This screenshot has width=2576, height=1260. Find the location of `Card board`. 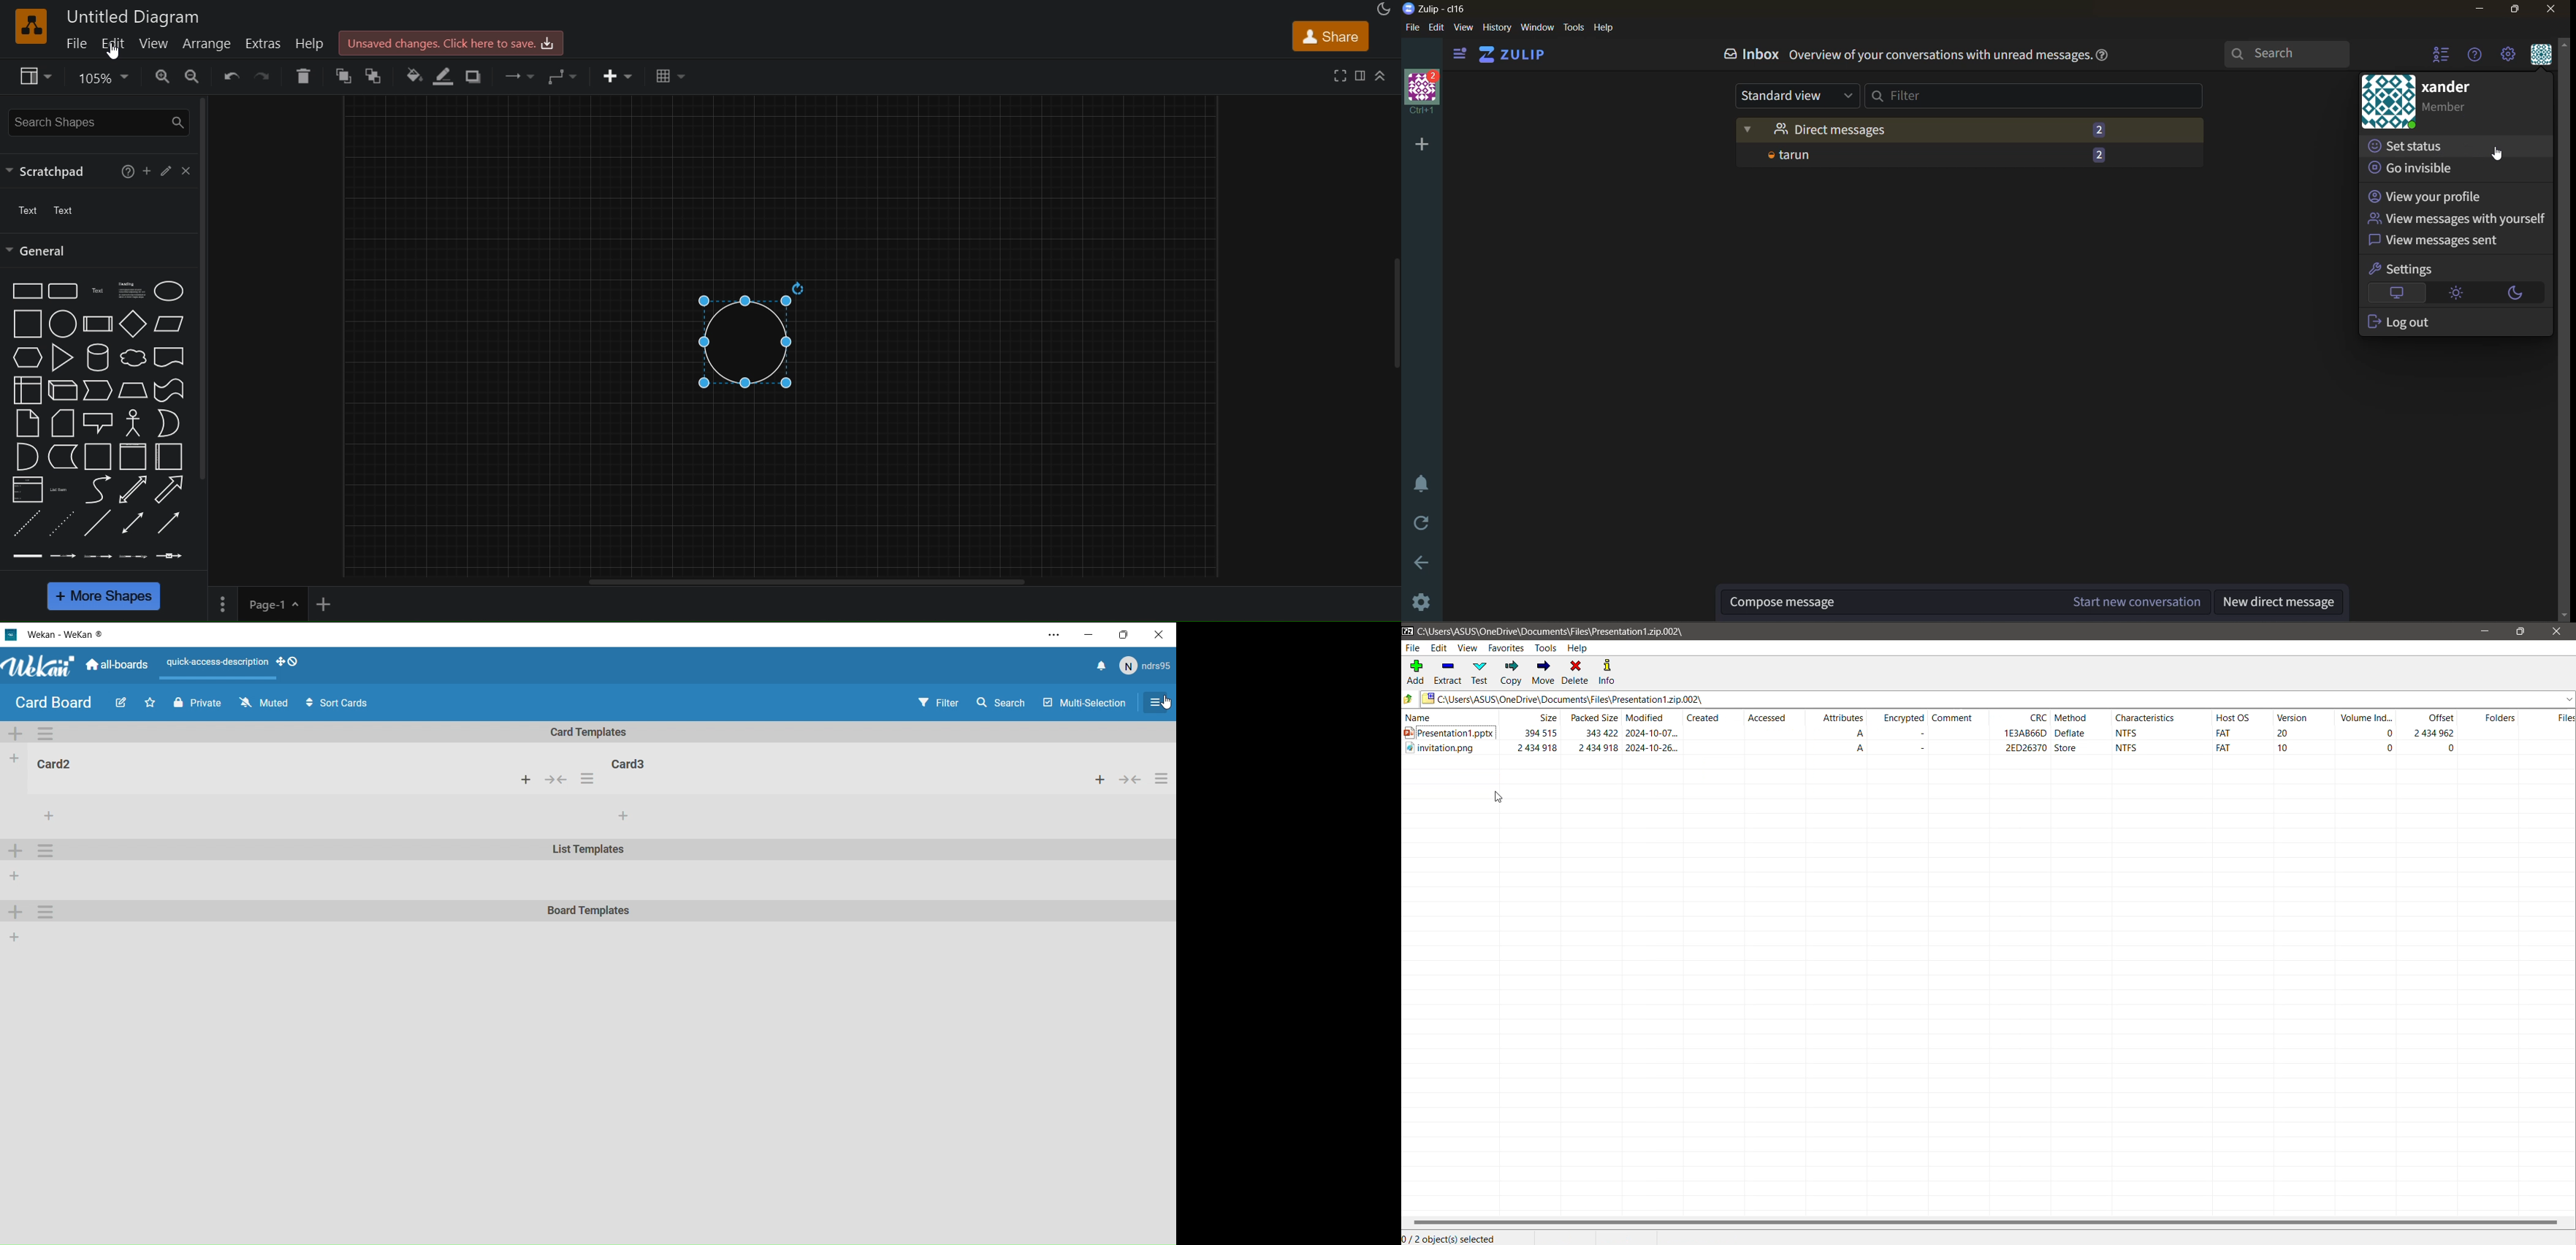

Card board is located at coordinates (53, 703).